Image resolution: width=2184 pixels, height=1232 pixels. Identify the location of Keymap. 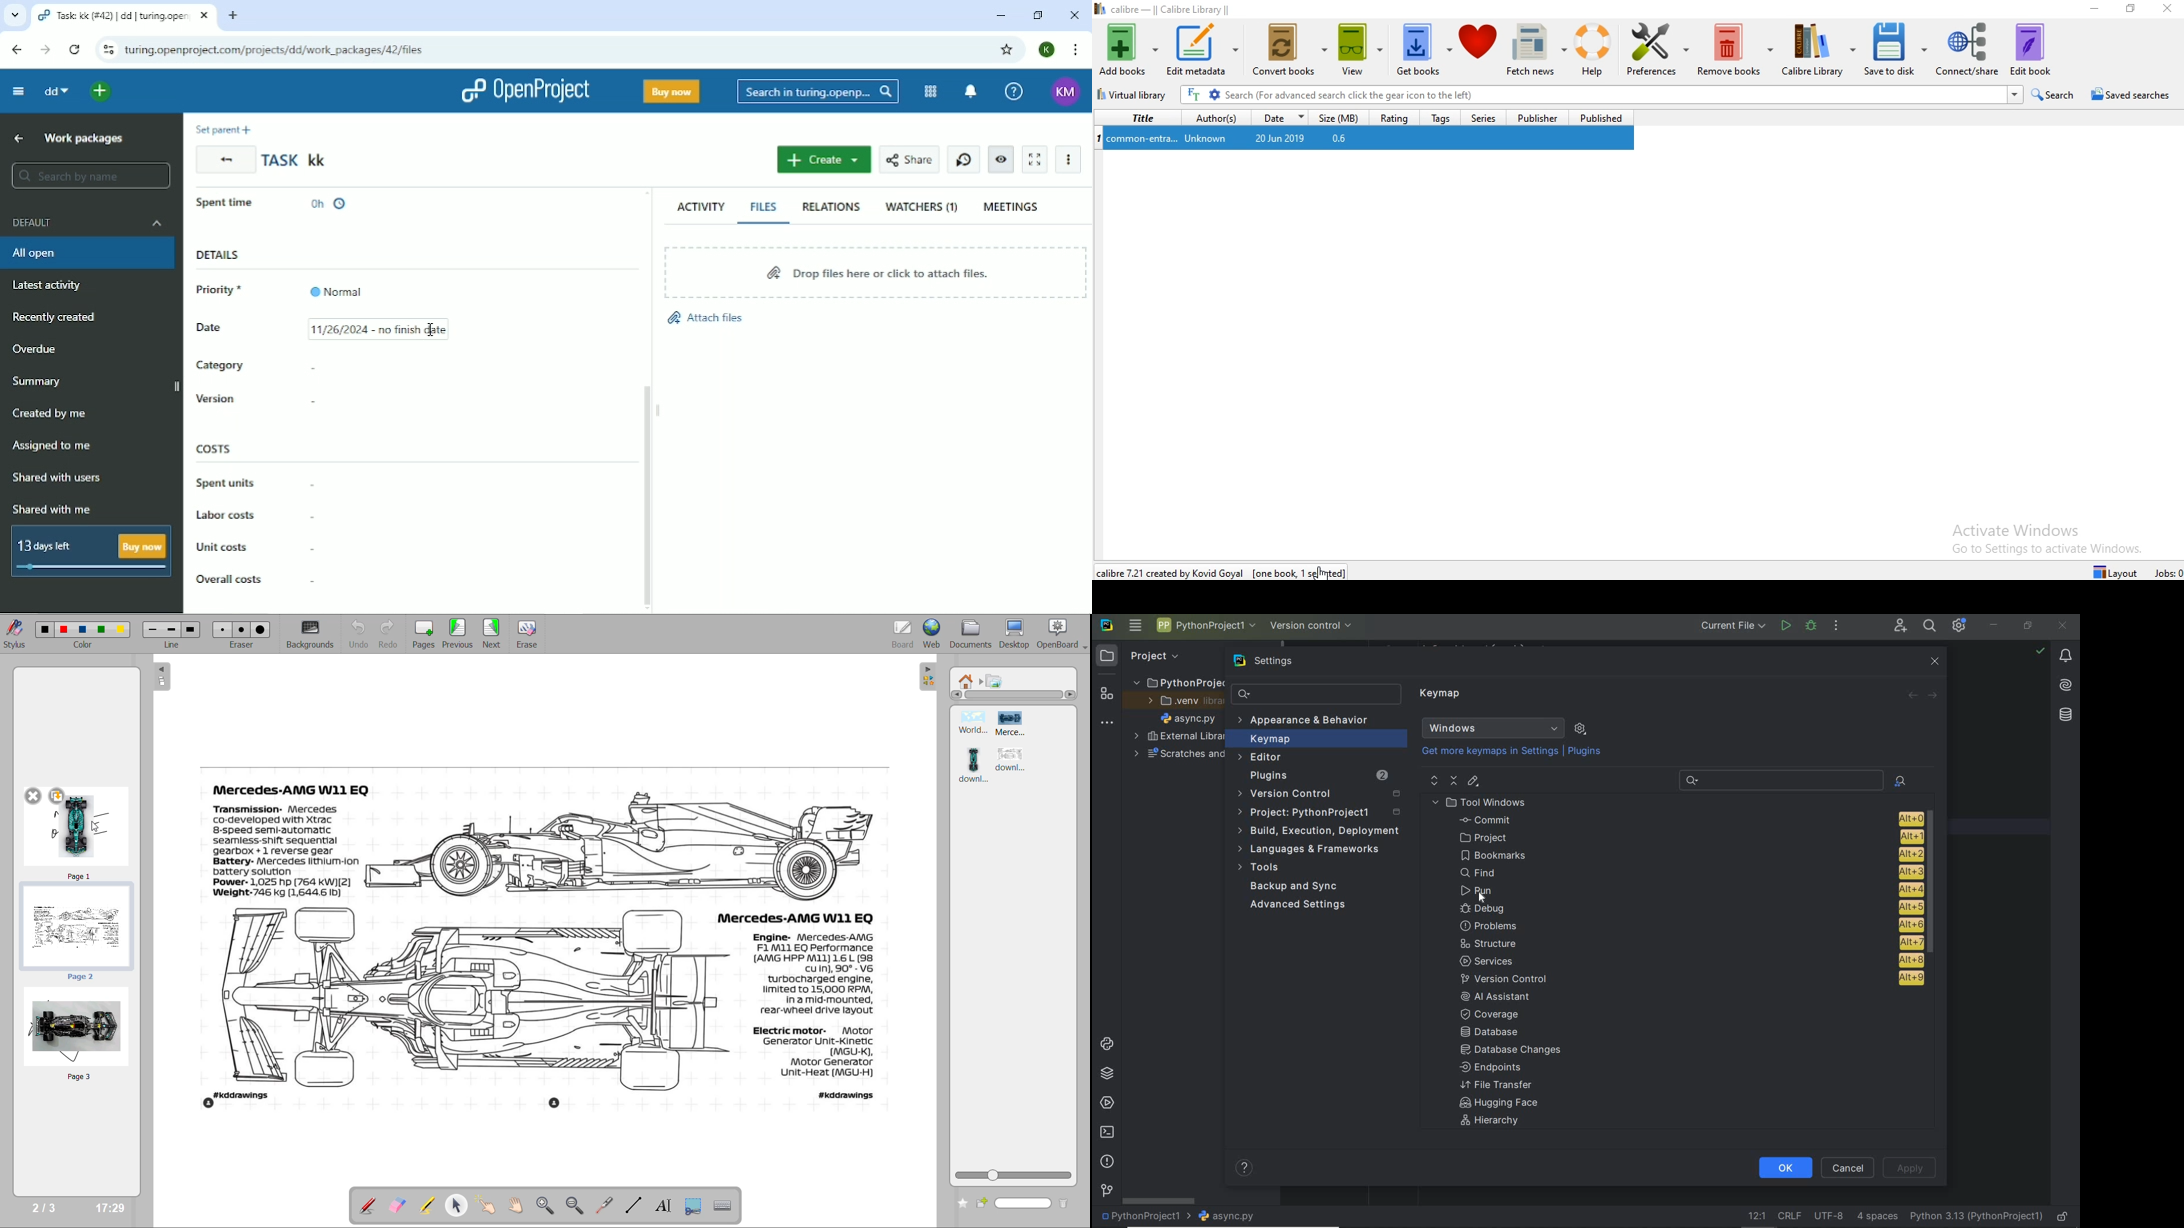
(1316, 739).